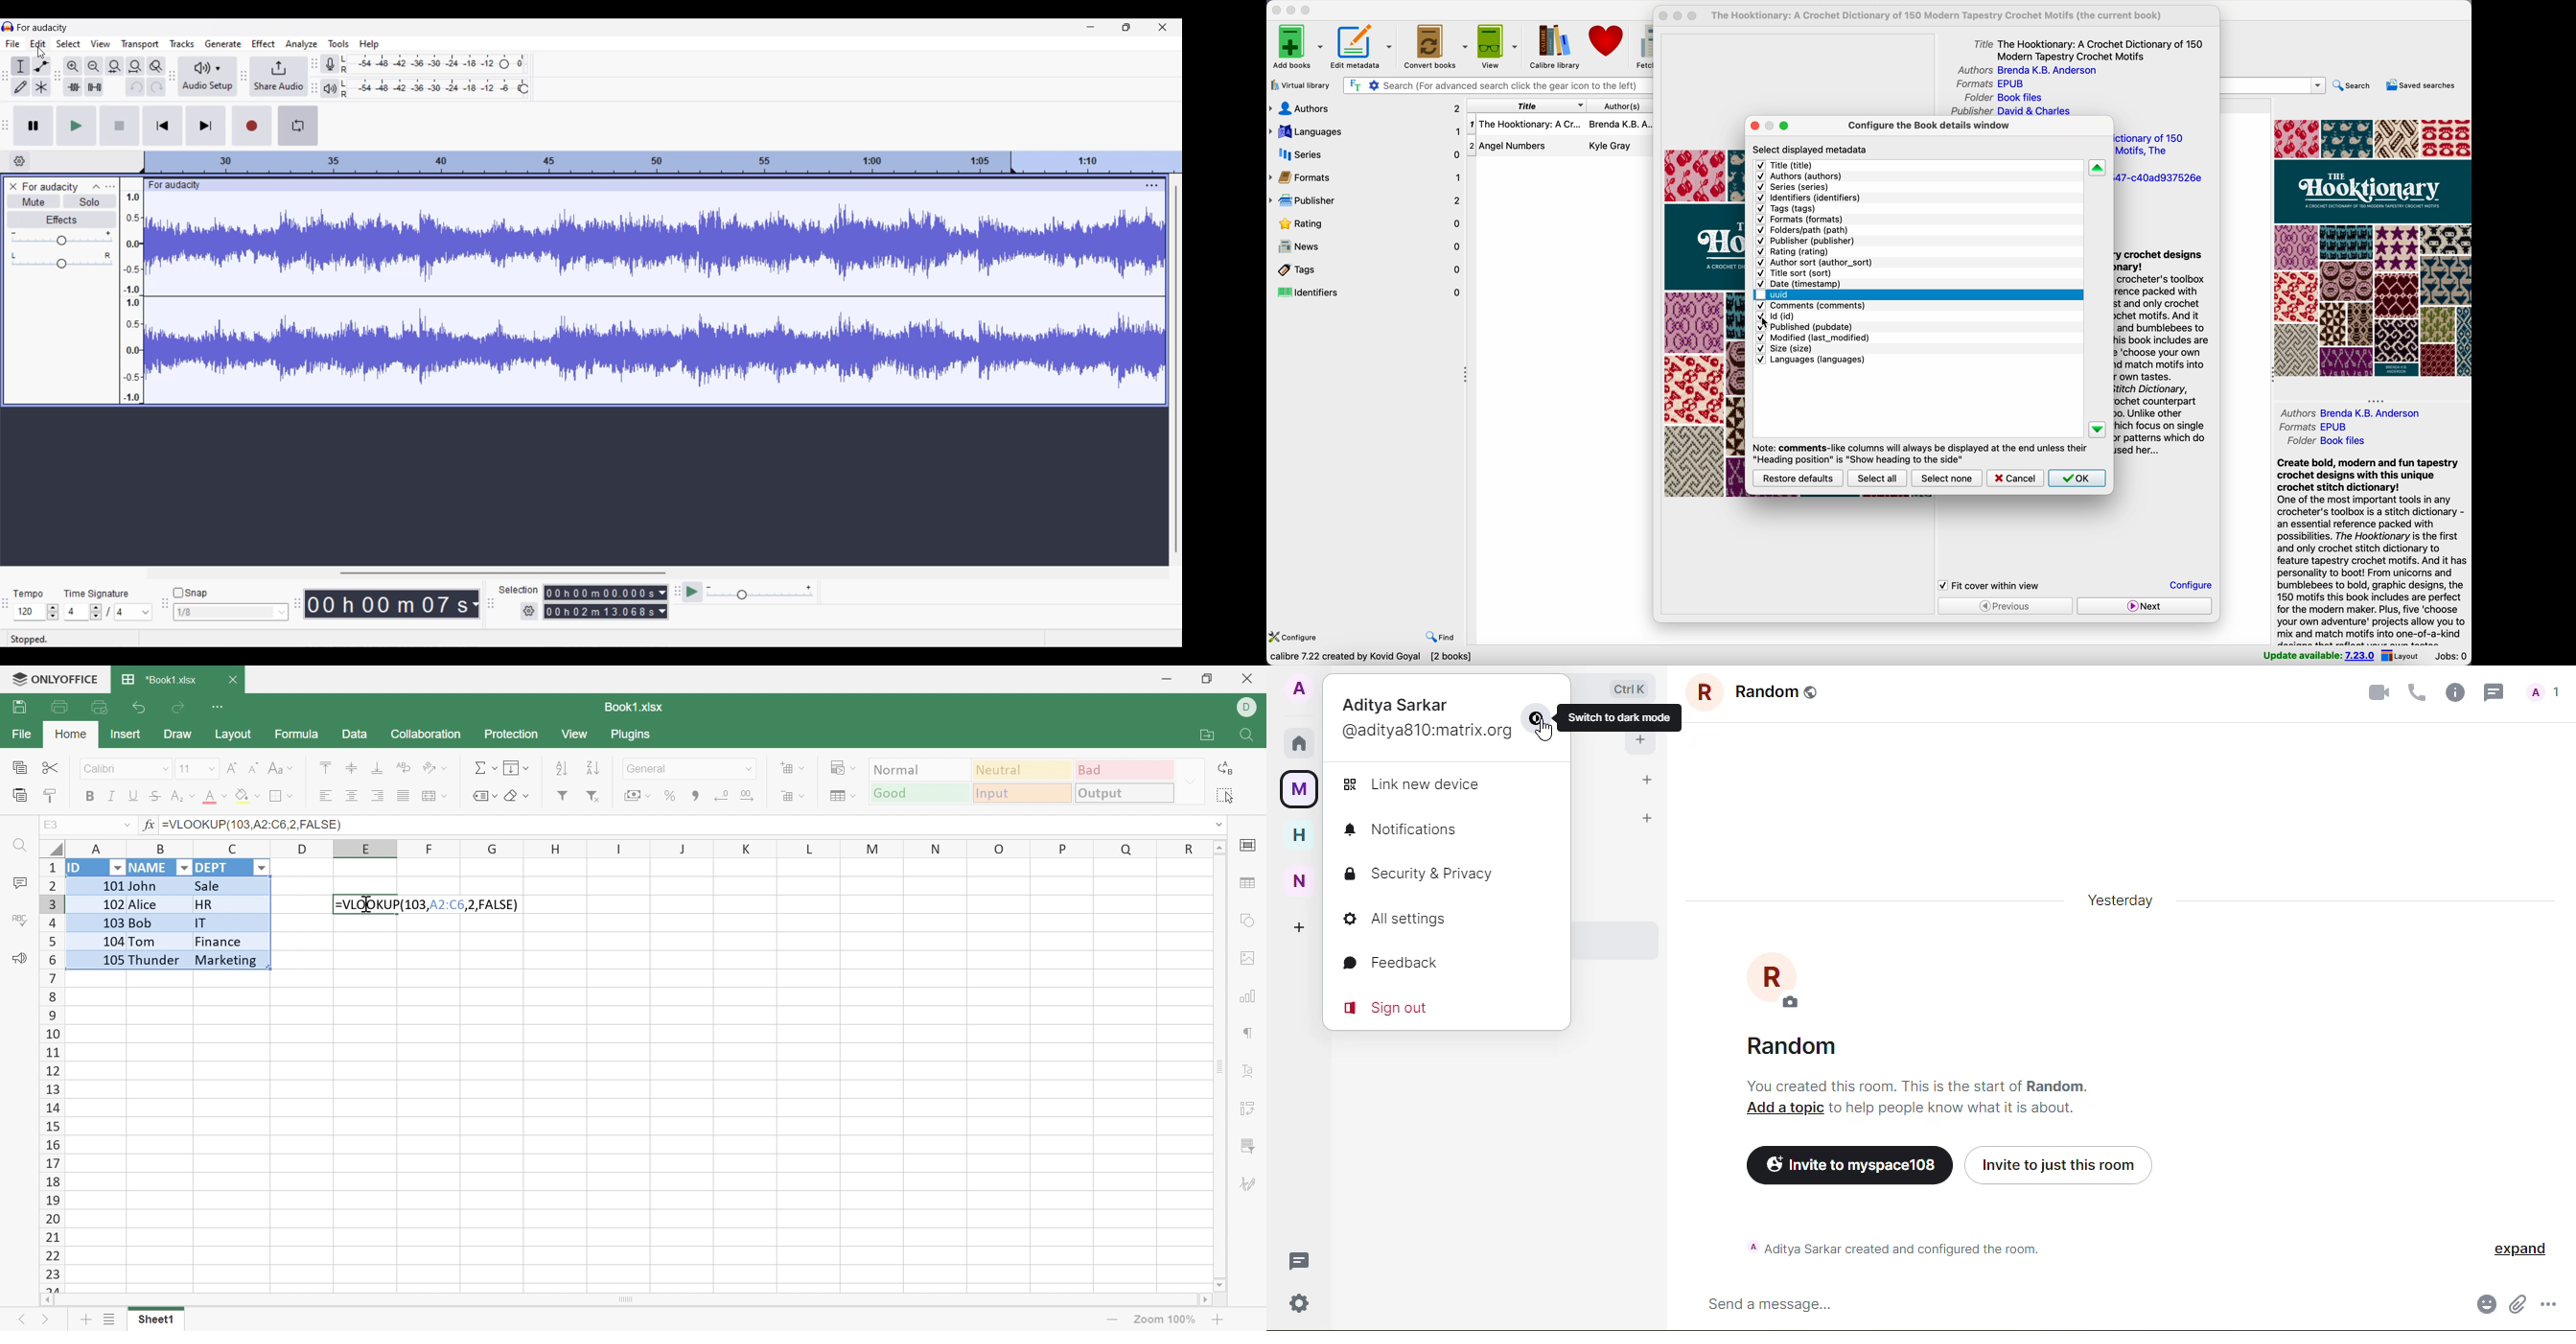  What do you see at coordinates (215, 885) in the screenshot?
I see `Sale` at bounding box center [215, 885].